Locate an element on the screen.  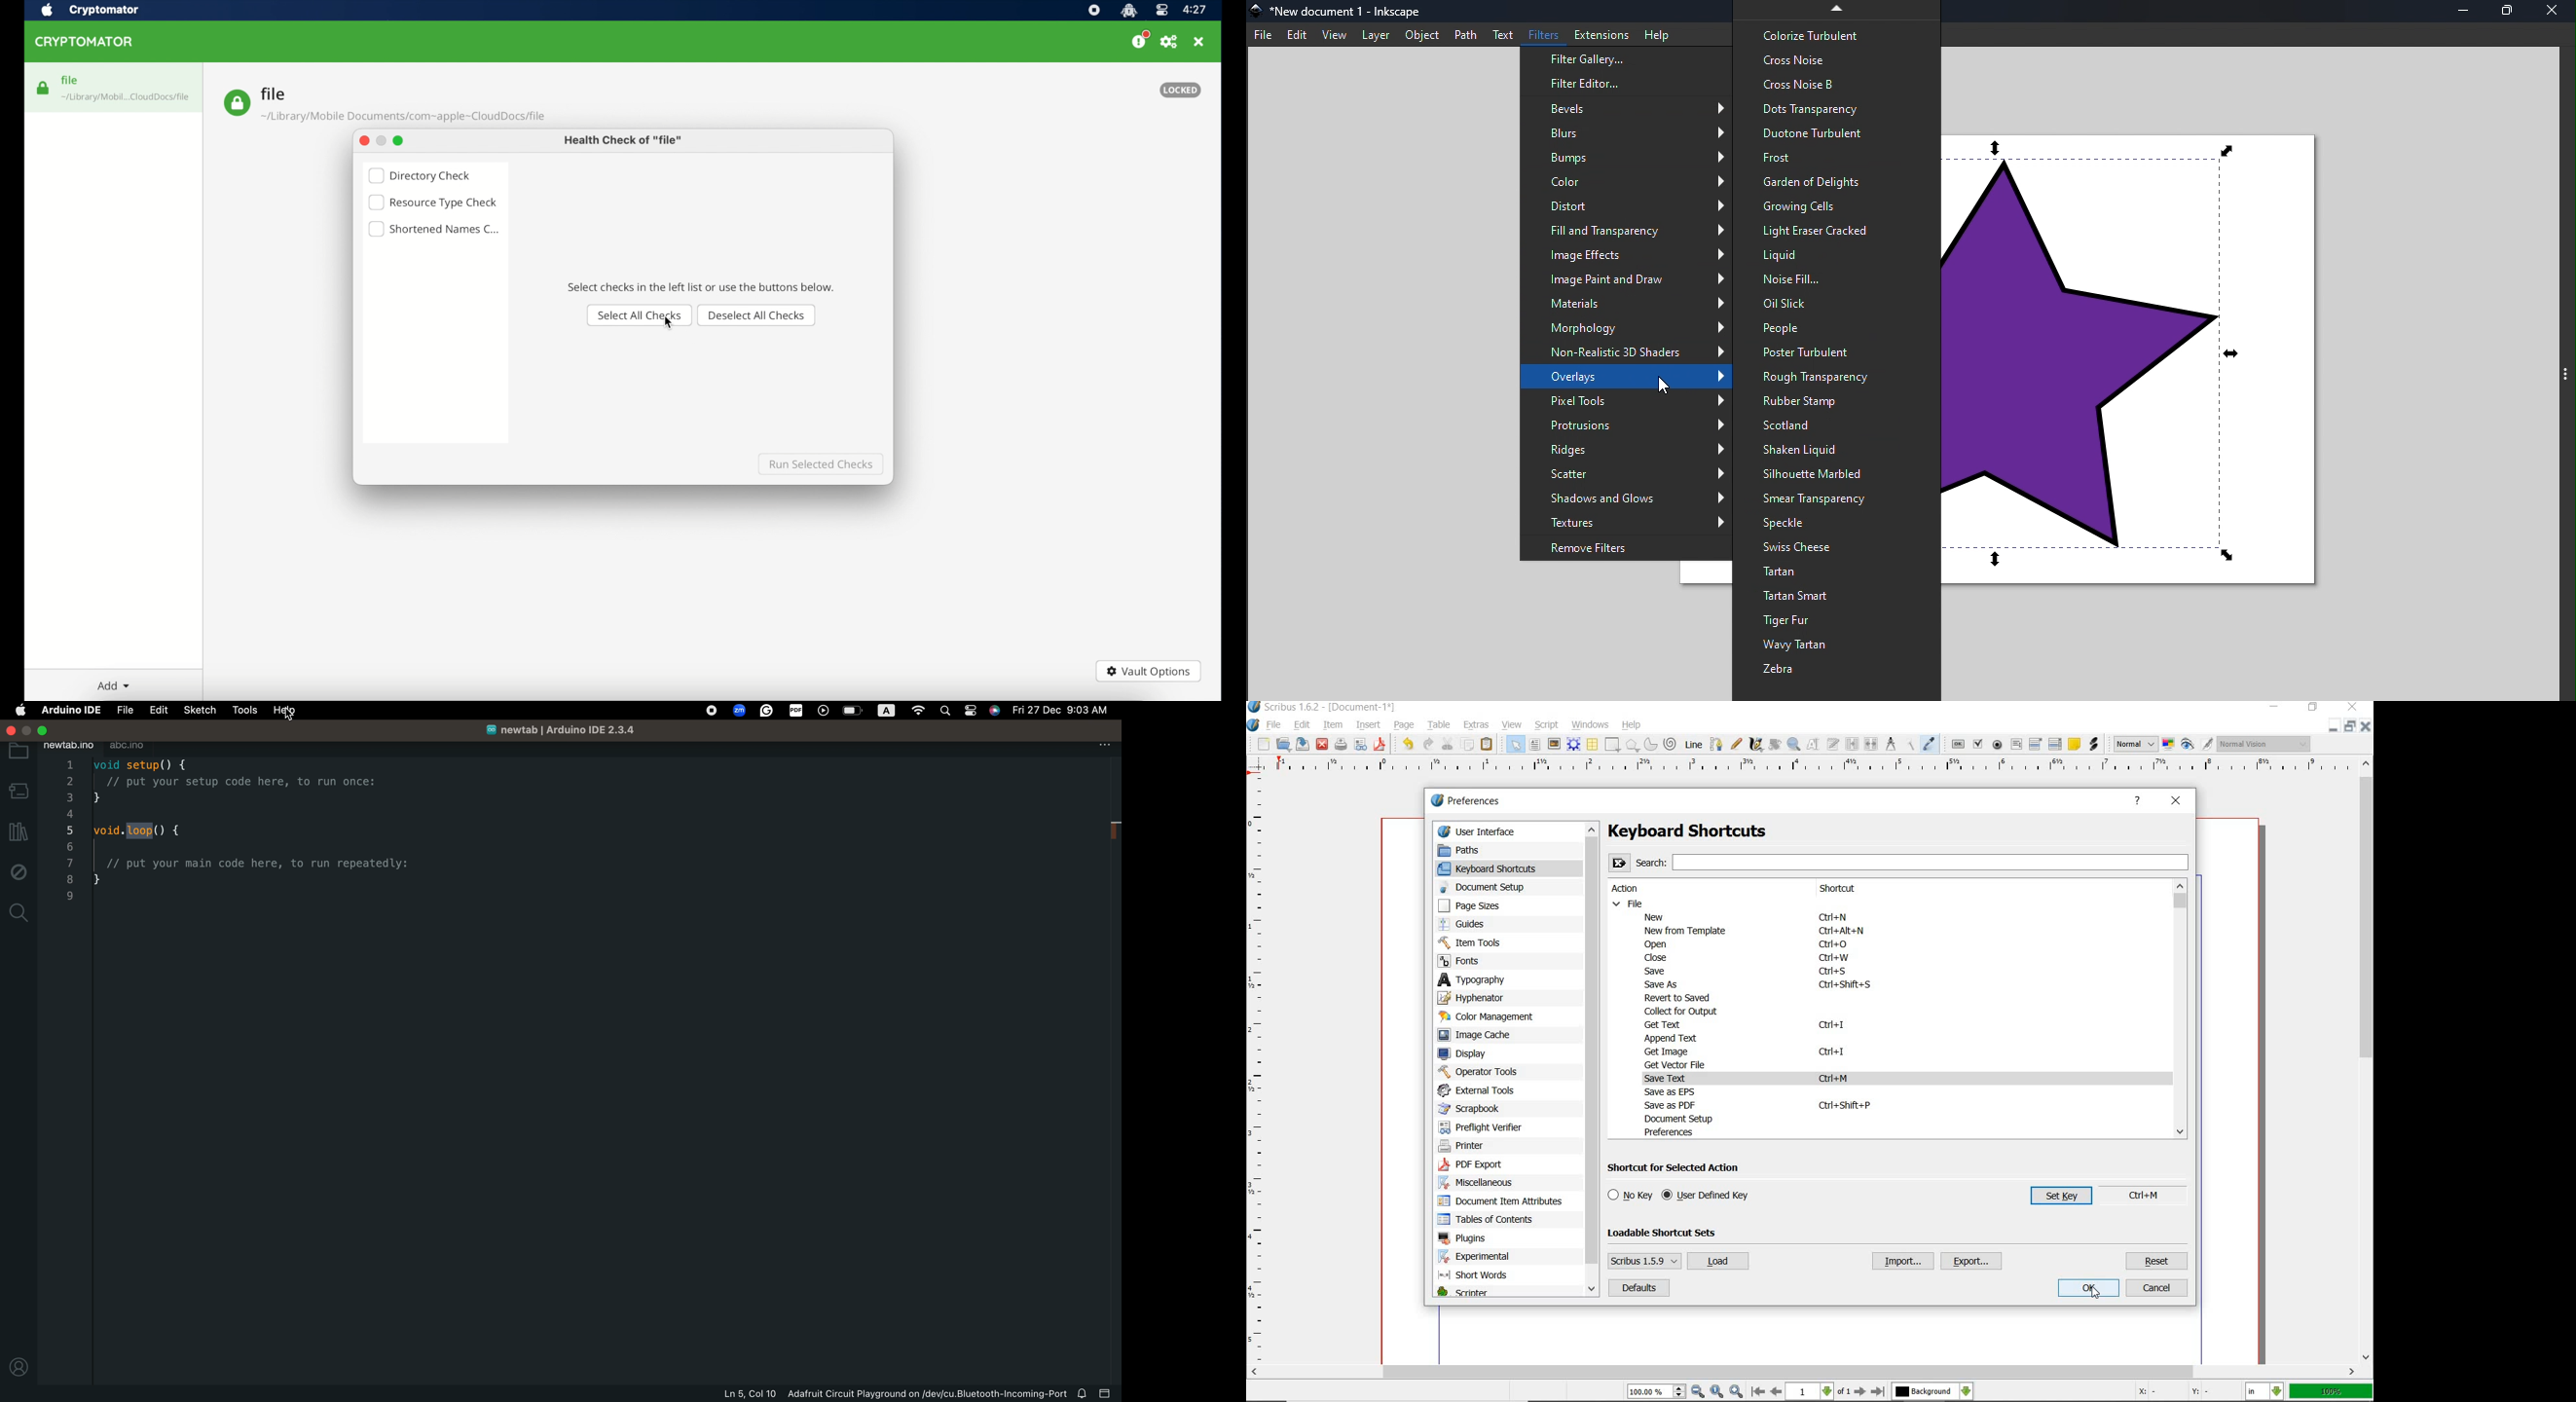
save is located at coordinates (1659, 970).